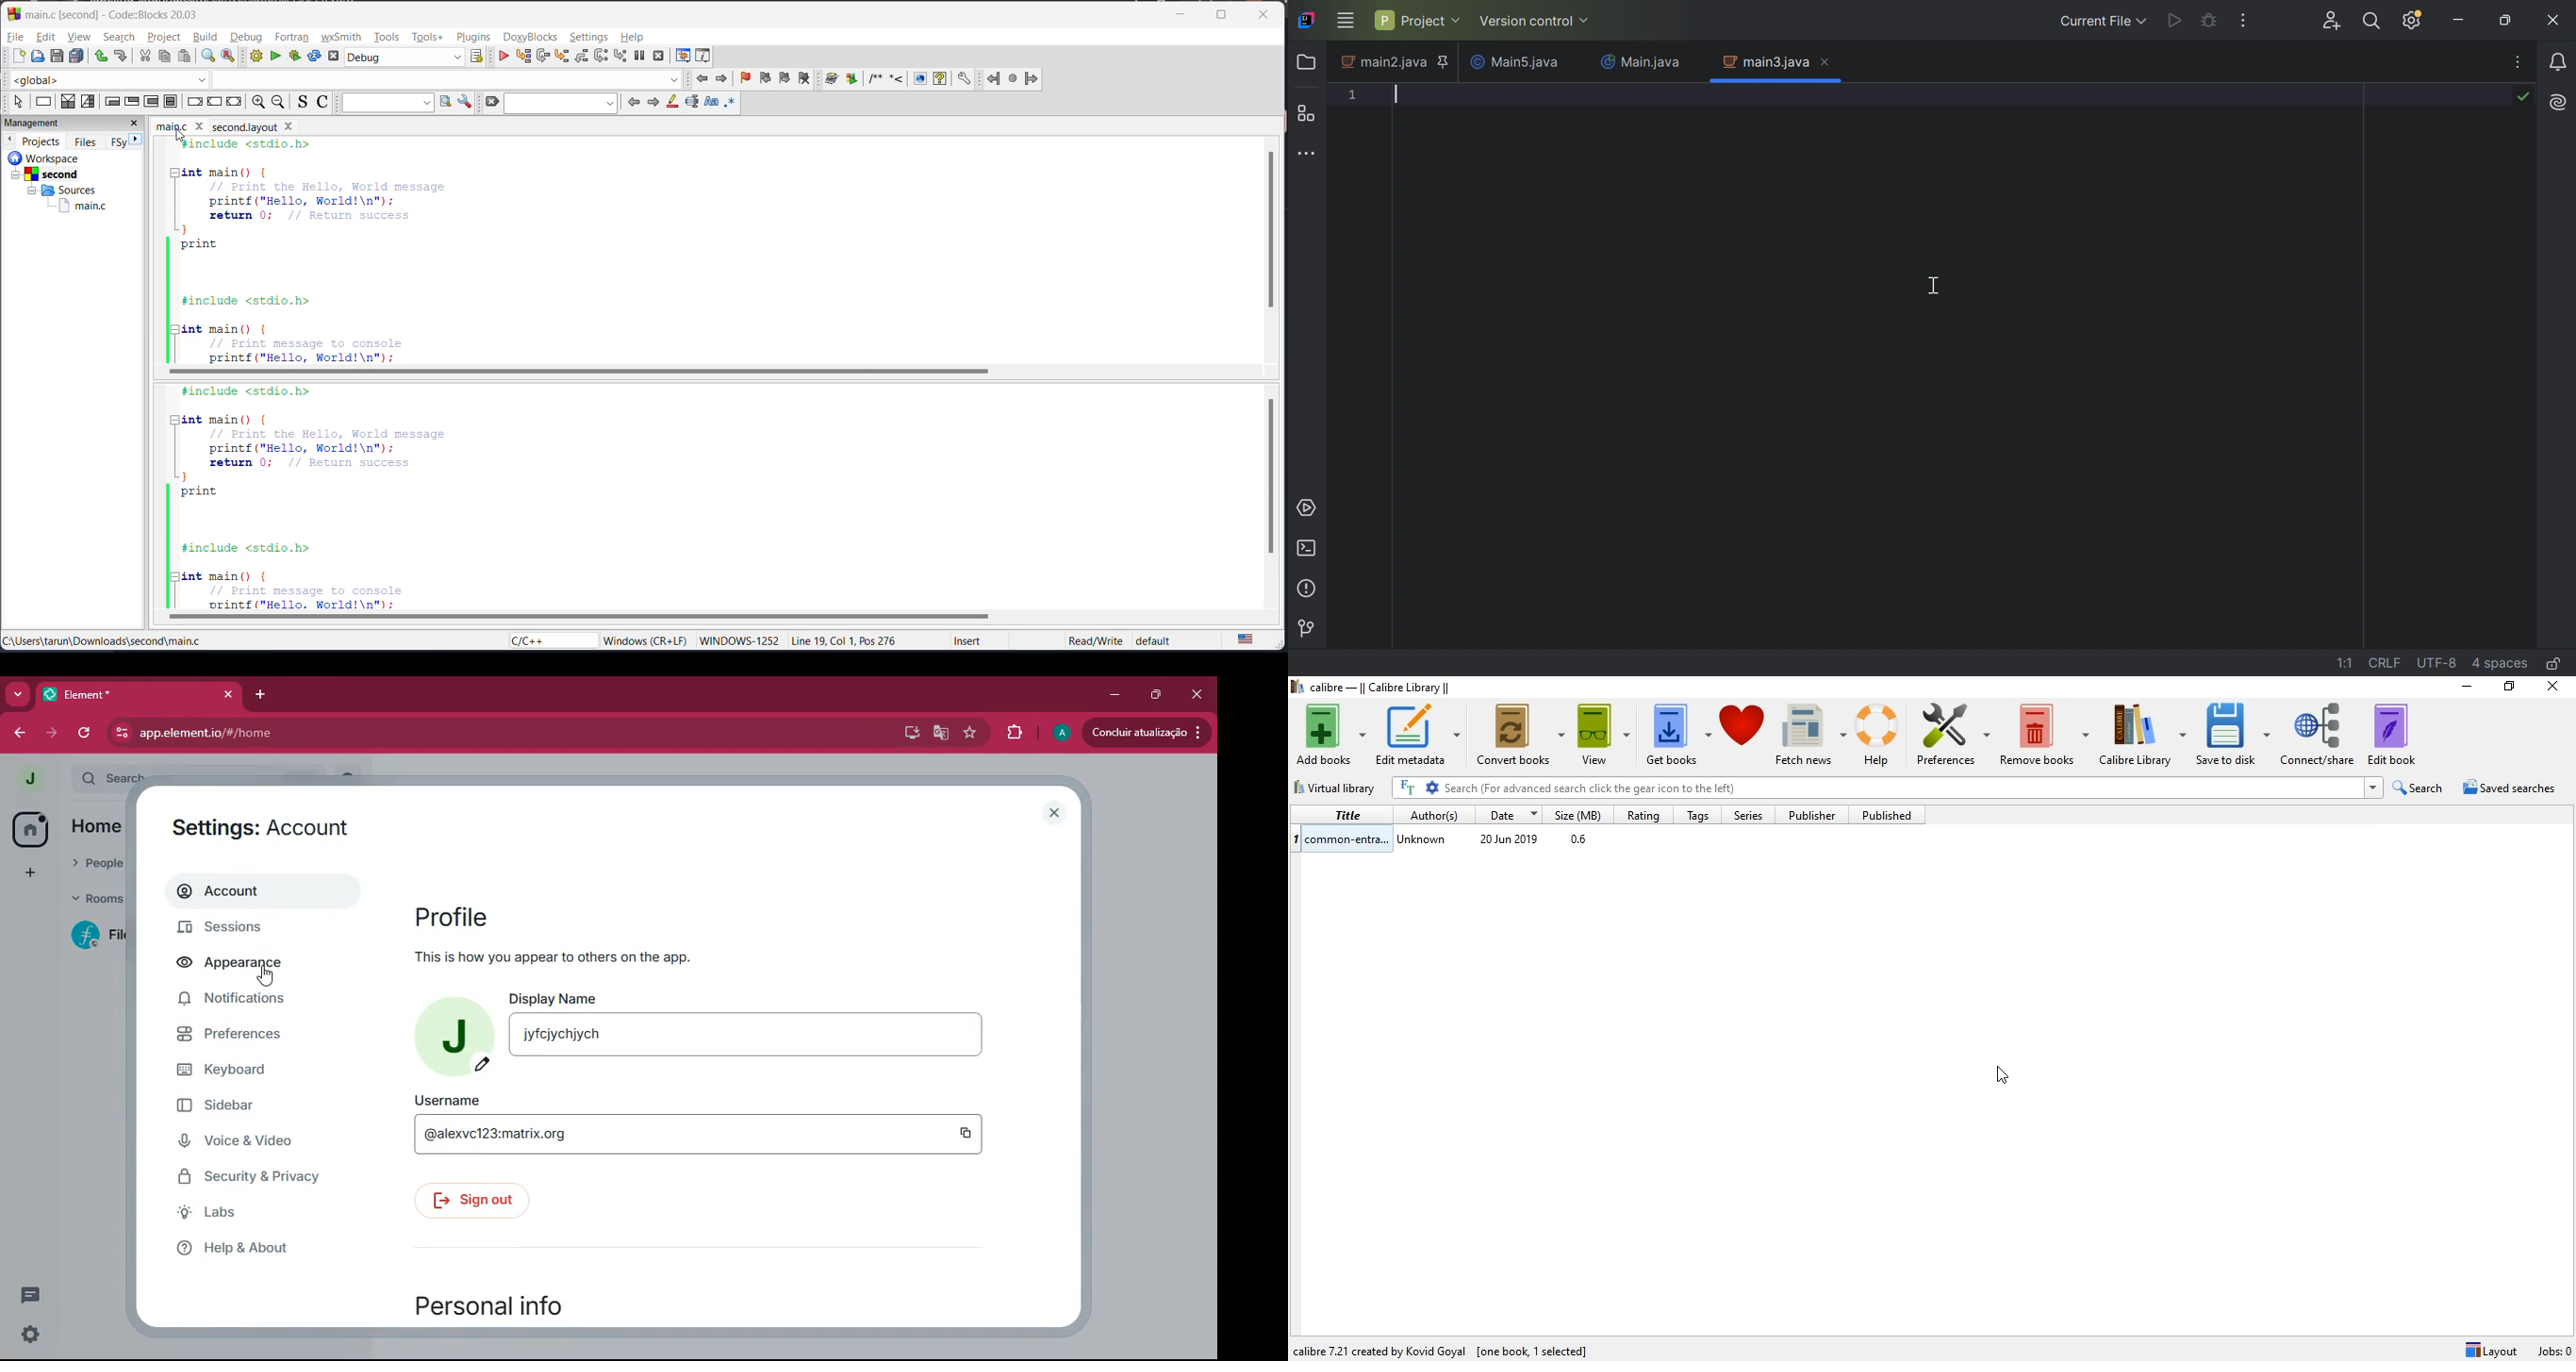 The width and height of the screenshot is (2576, 1372). What do you see at coordinates (549, 640) in the screenshot?
I see `language` at bounding box center [549, 640].